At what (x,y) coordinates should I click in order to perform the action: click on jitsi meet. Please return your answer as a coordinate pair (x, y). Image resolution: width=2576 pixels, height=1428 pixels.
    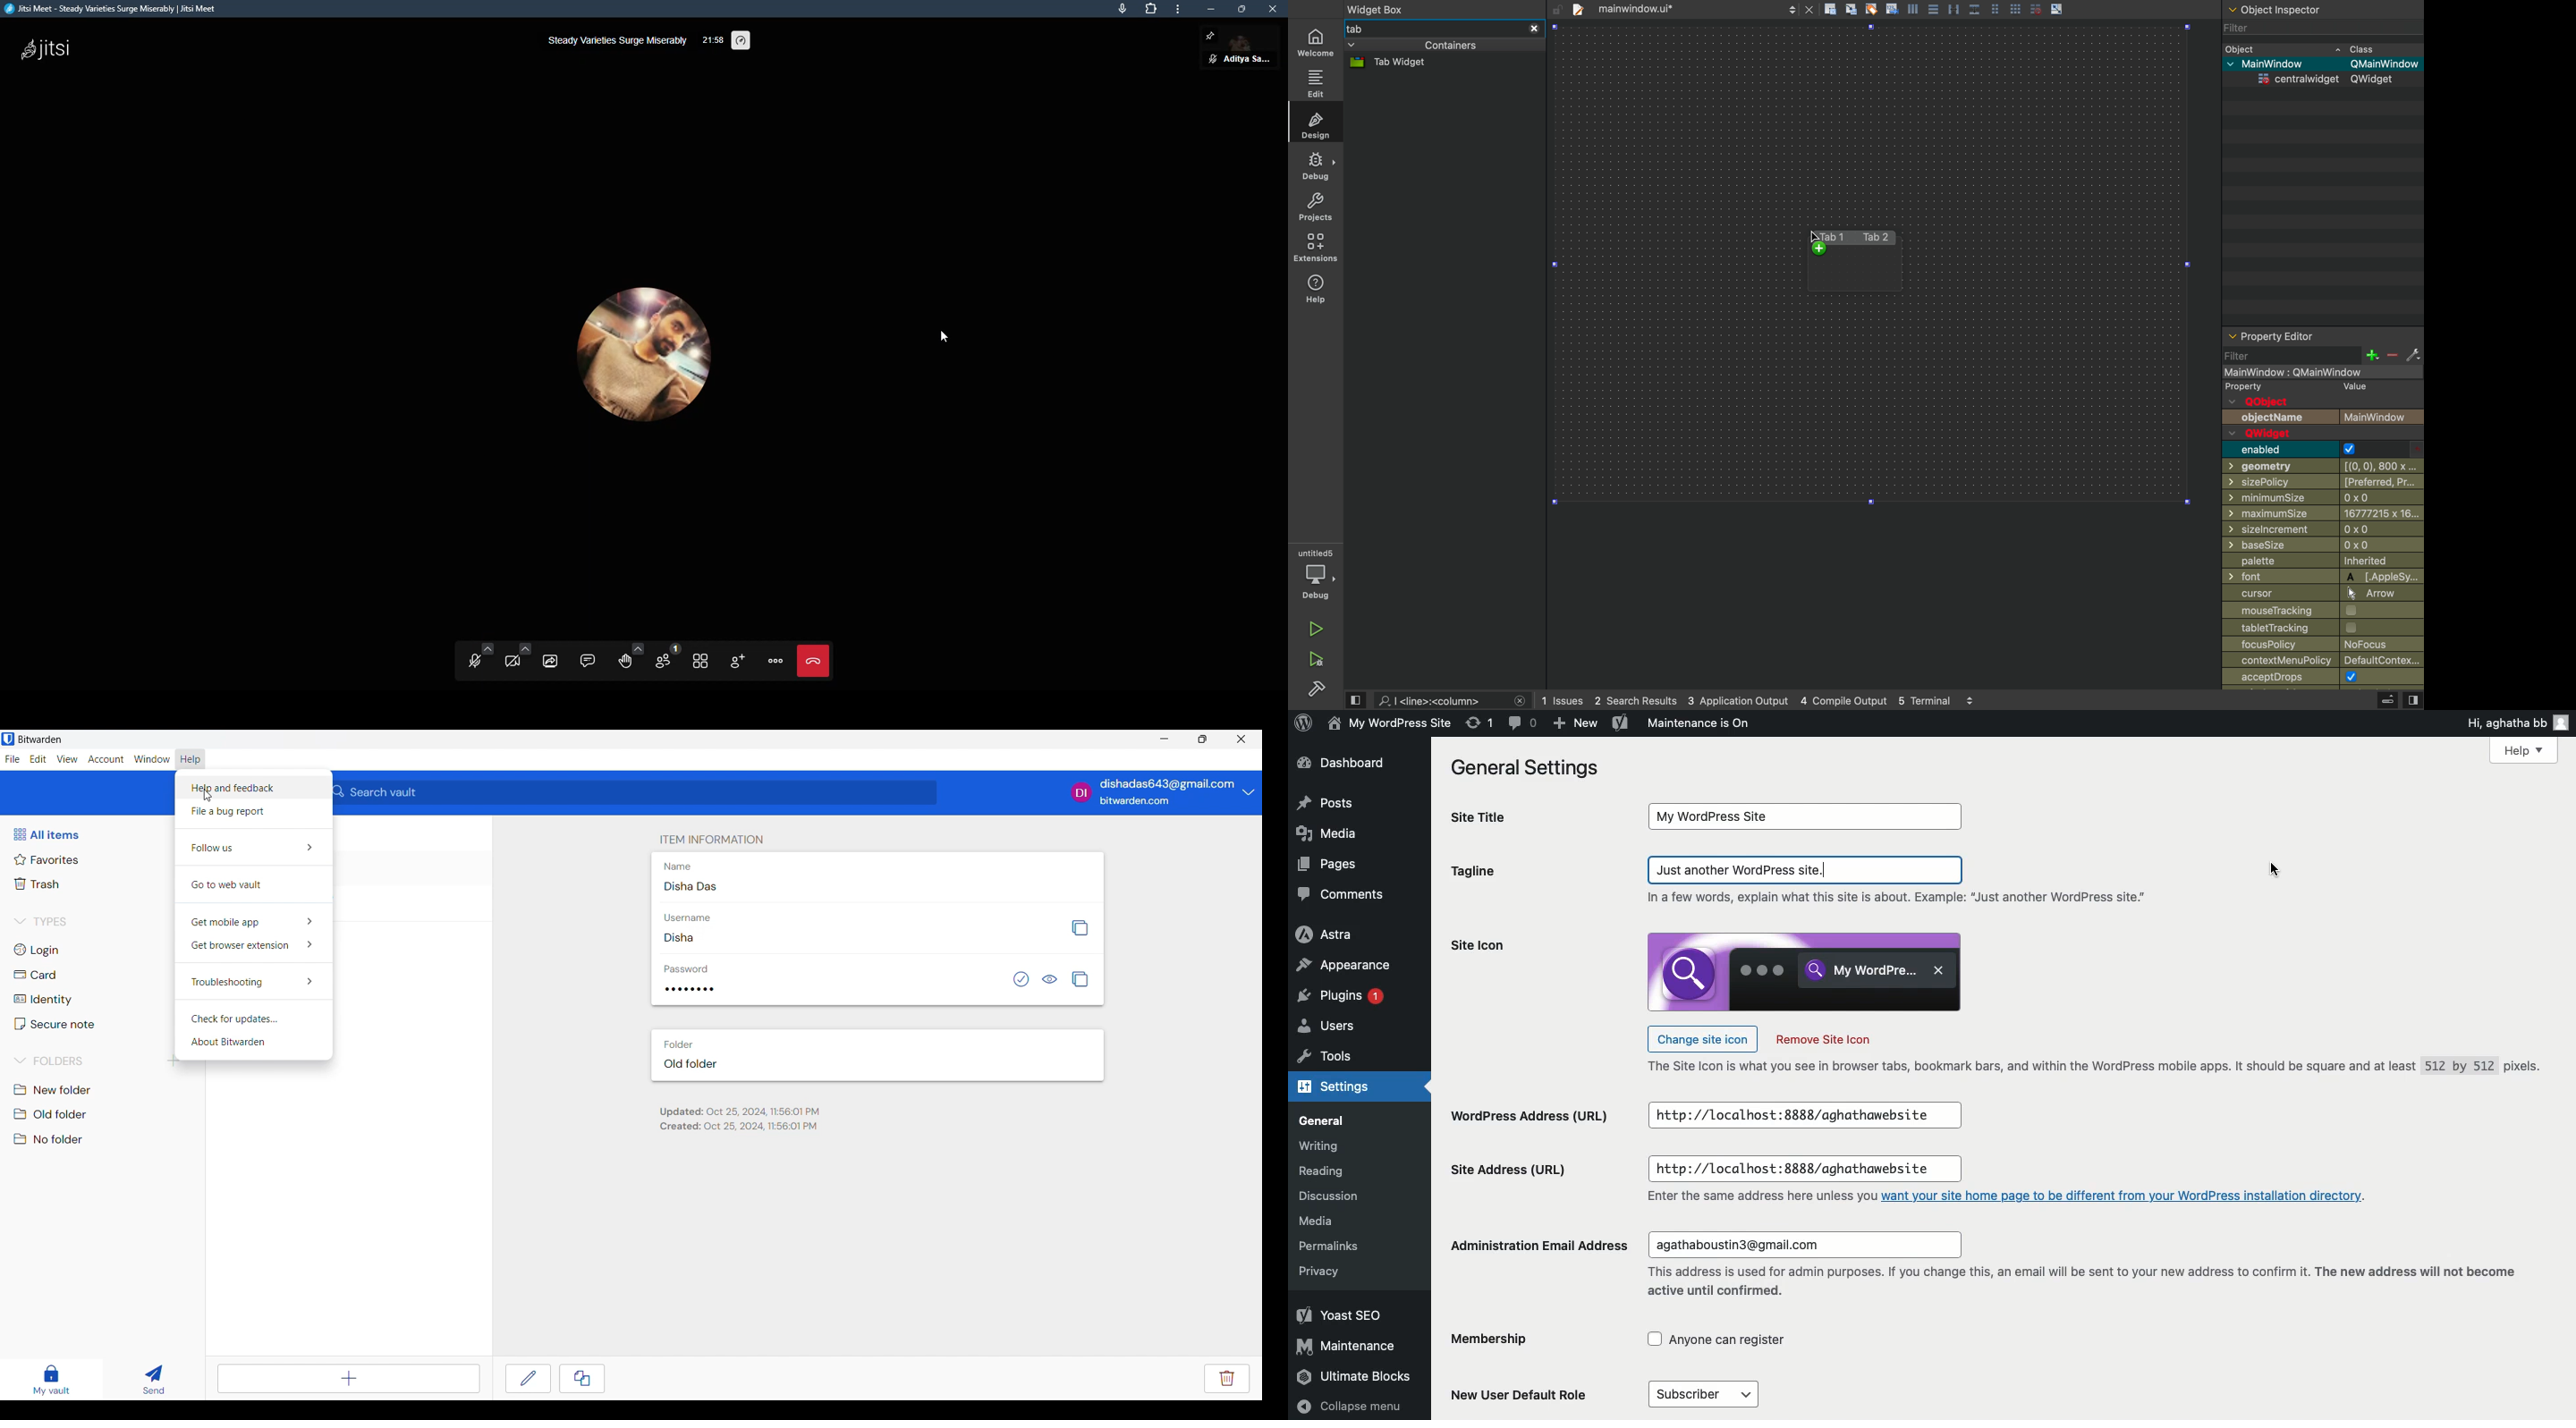
    Looking at the image, I should click on (115, 11).